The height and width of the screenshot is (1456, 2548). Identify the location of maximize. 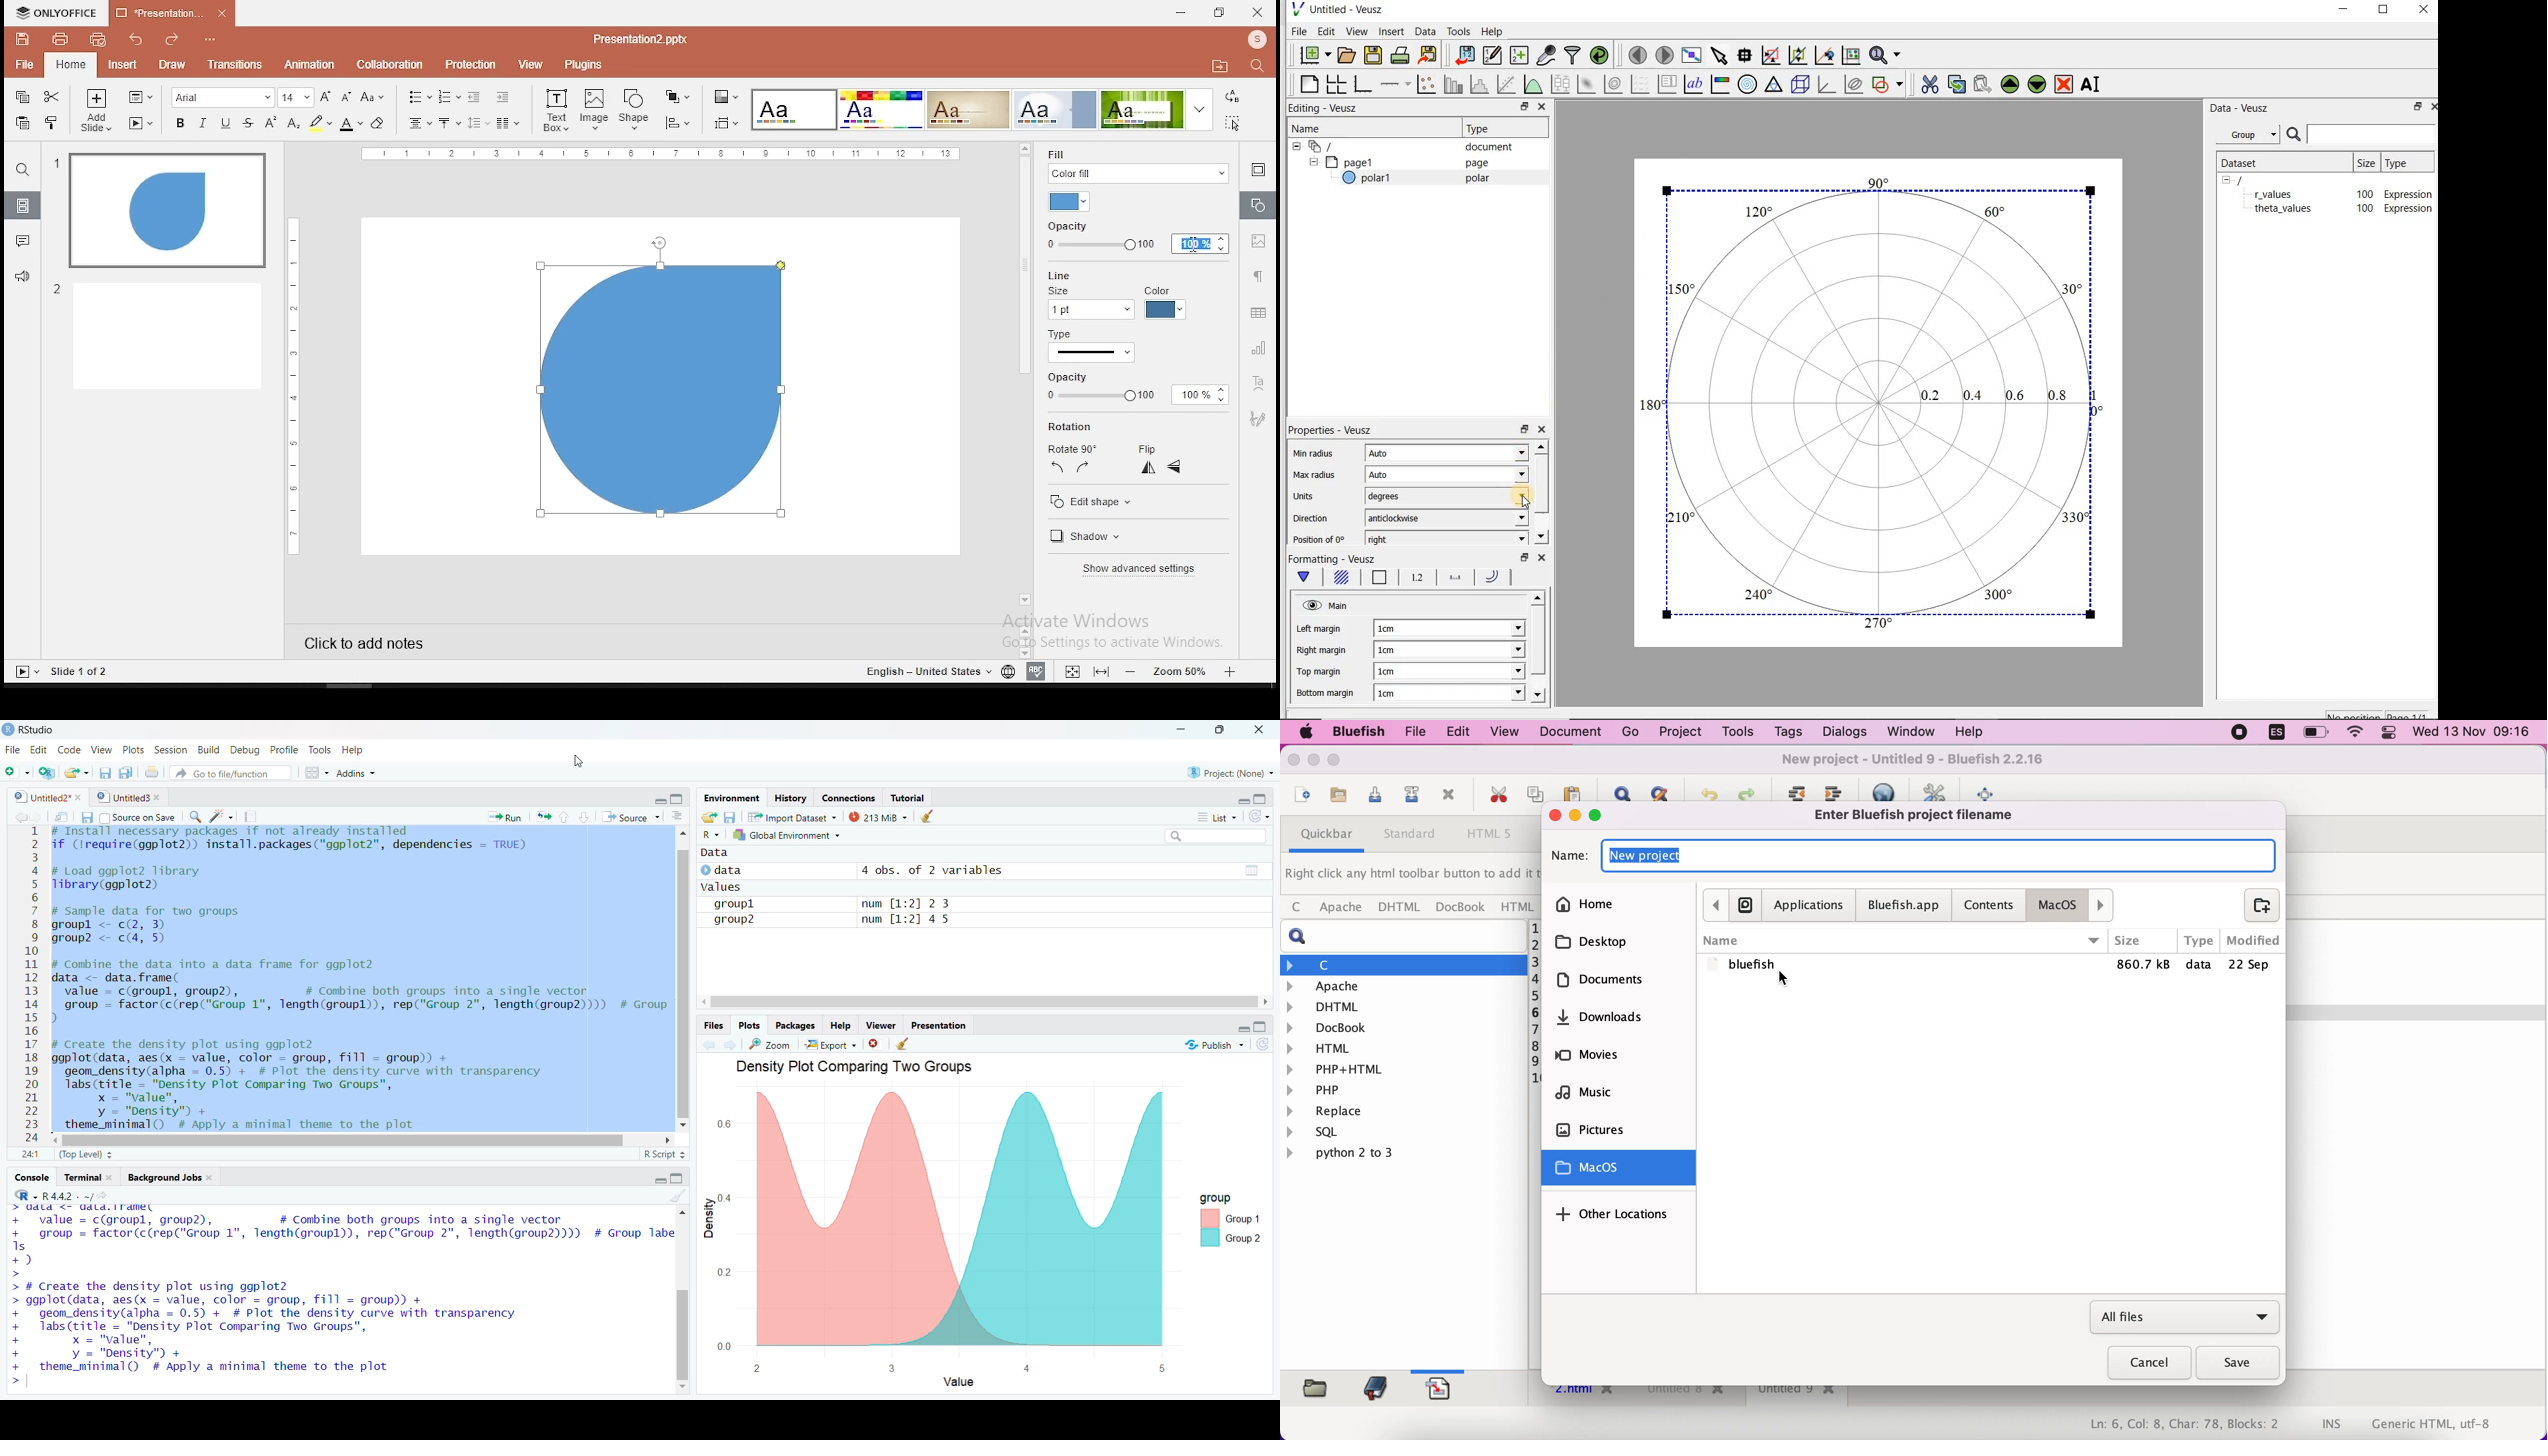
(677, 1179).